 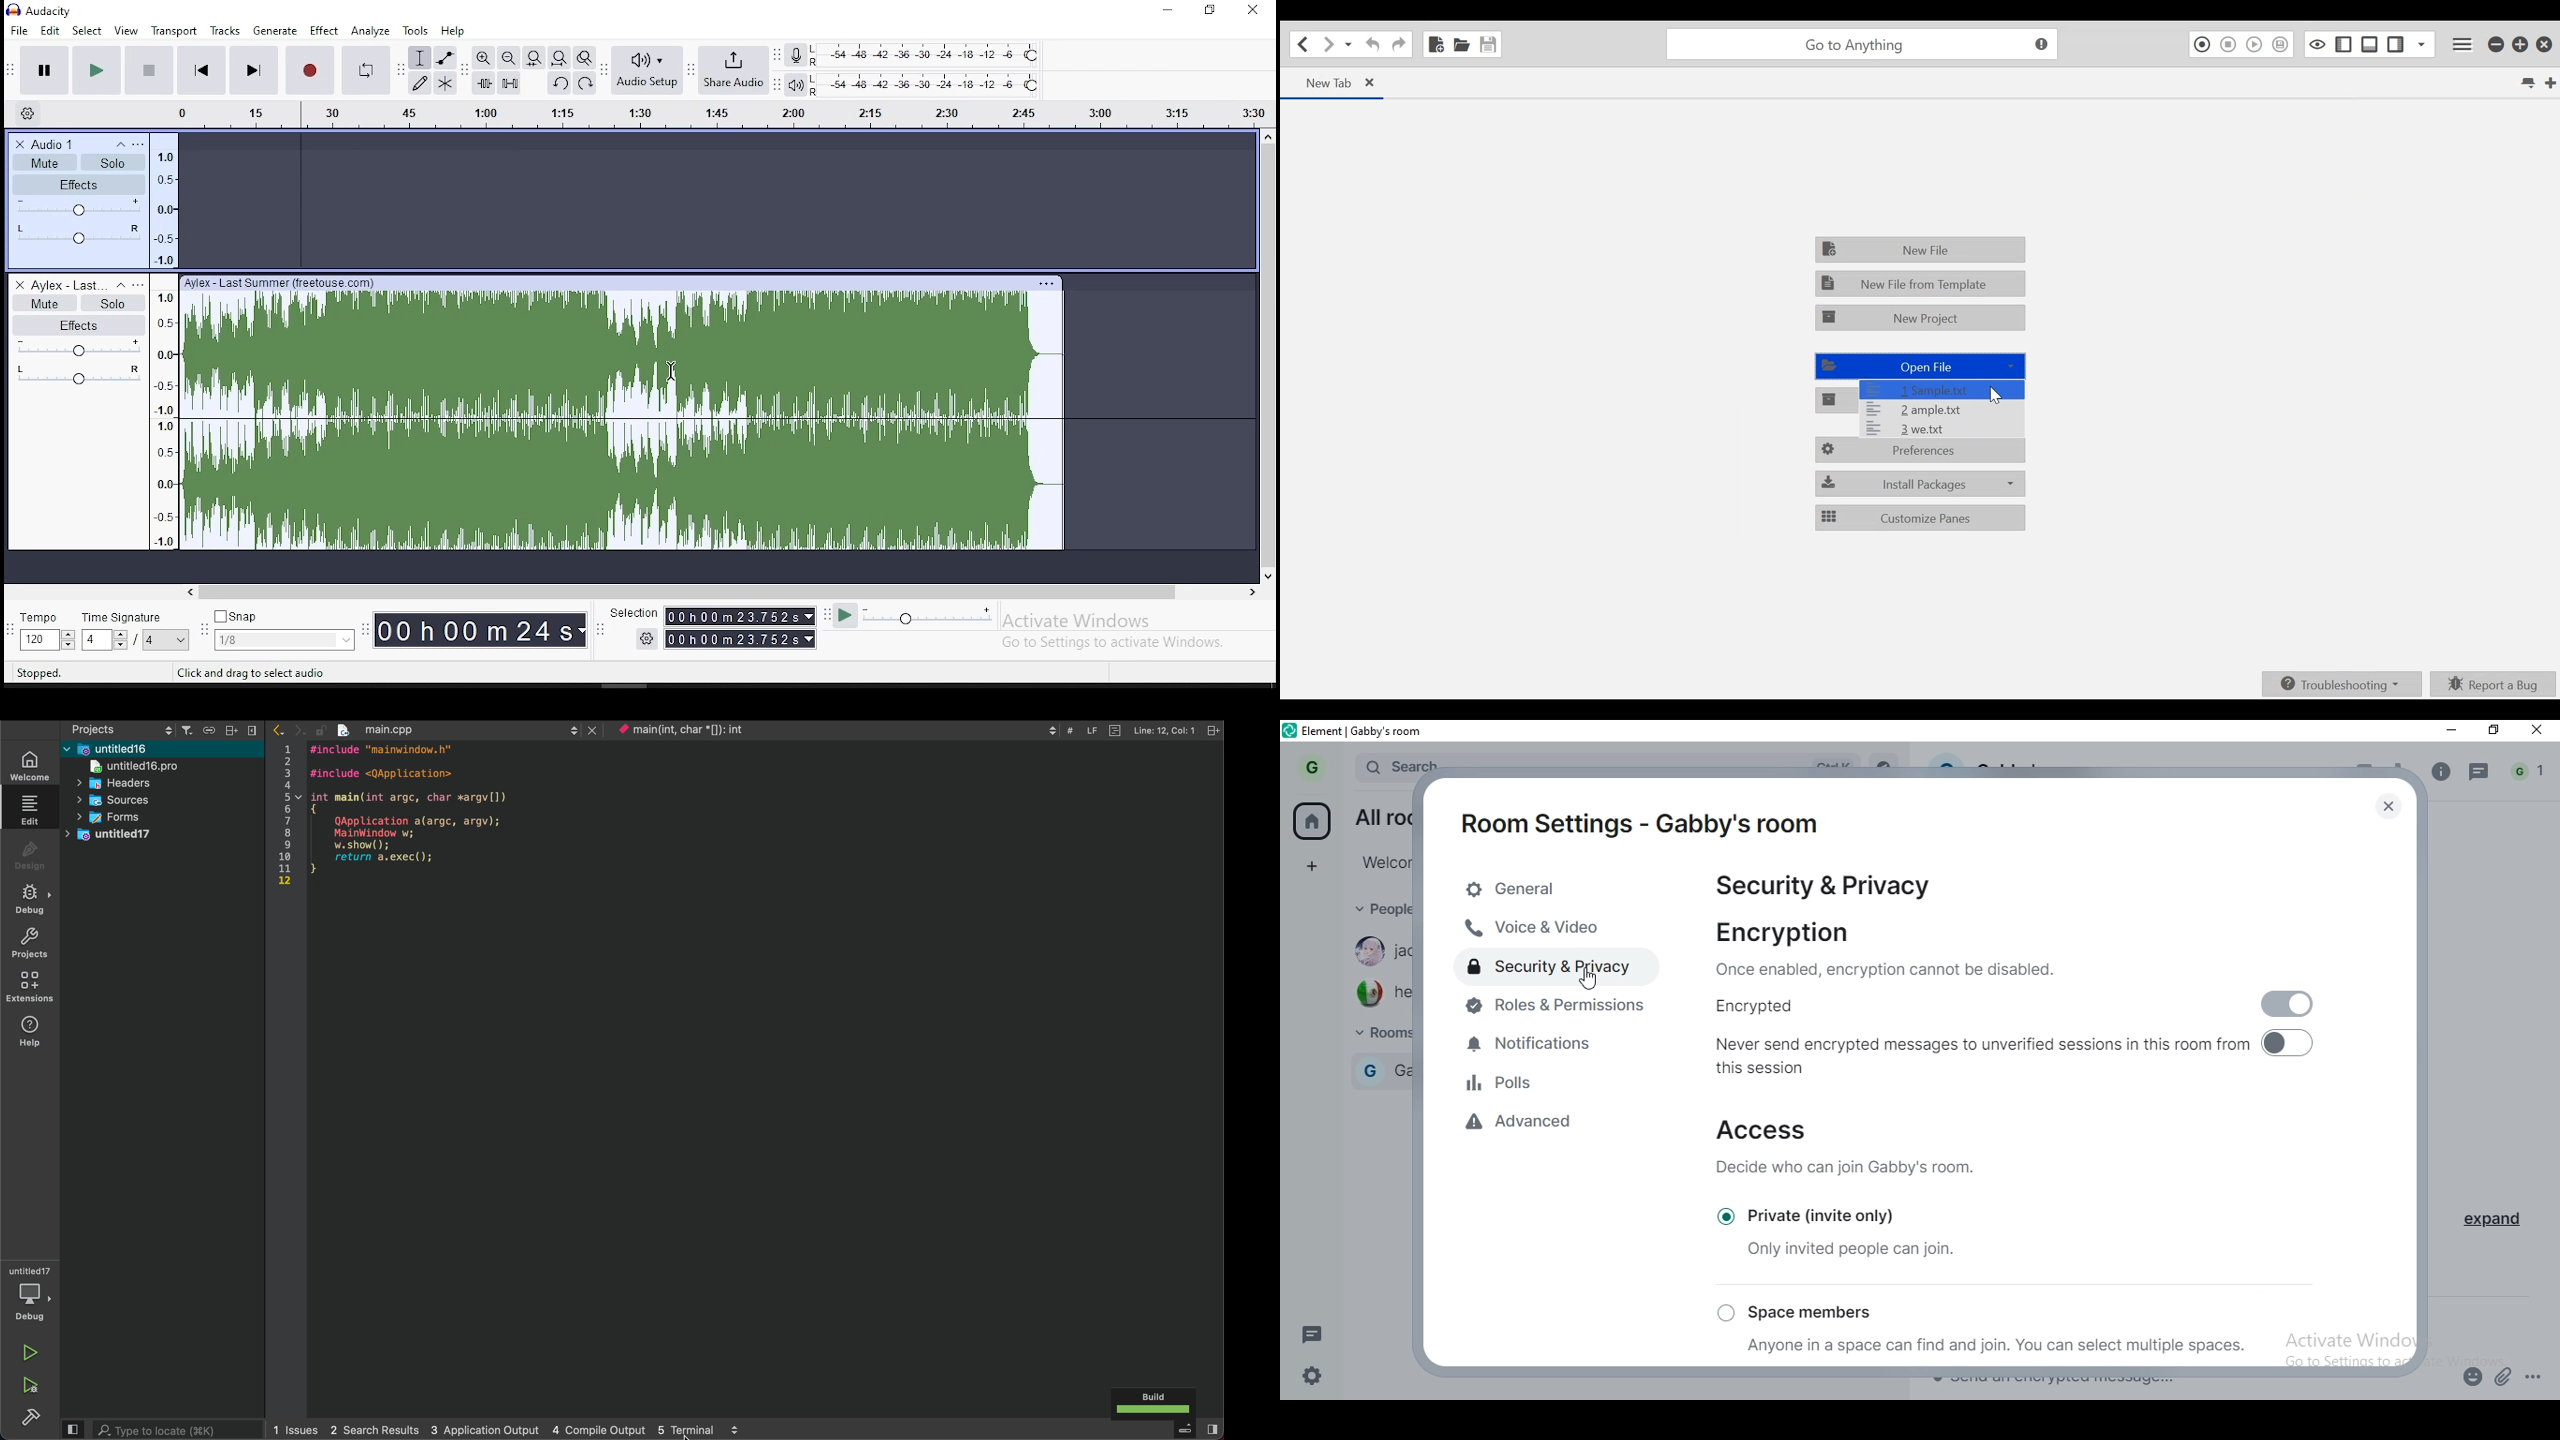 What do you see at coordinates (795, 56) in the screenshot?
I see `record mixer` at bounding box center [795, 56].